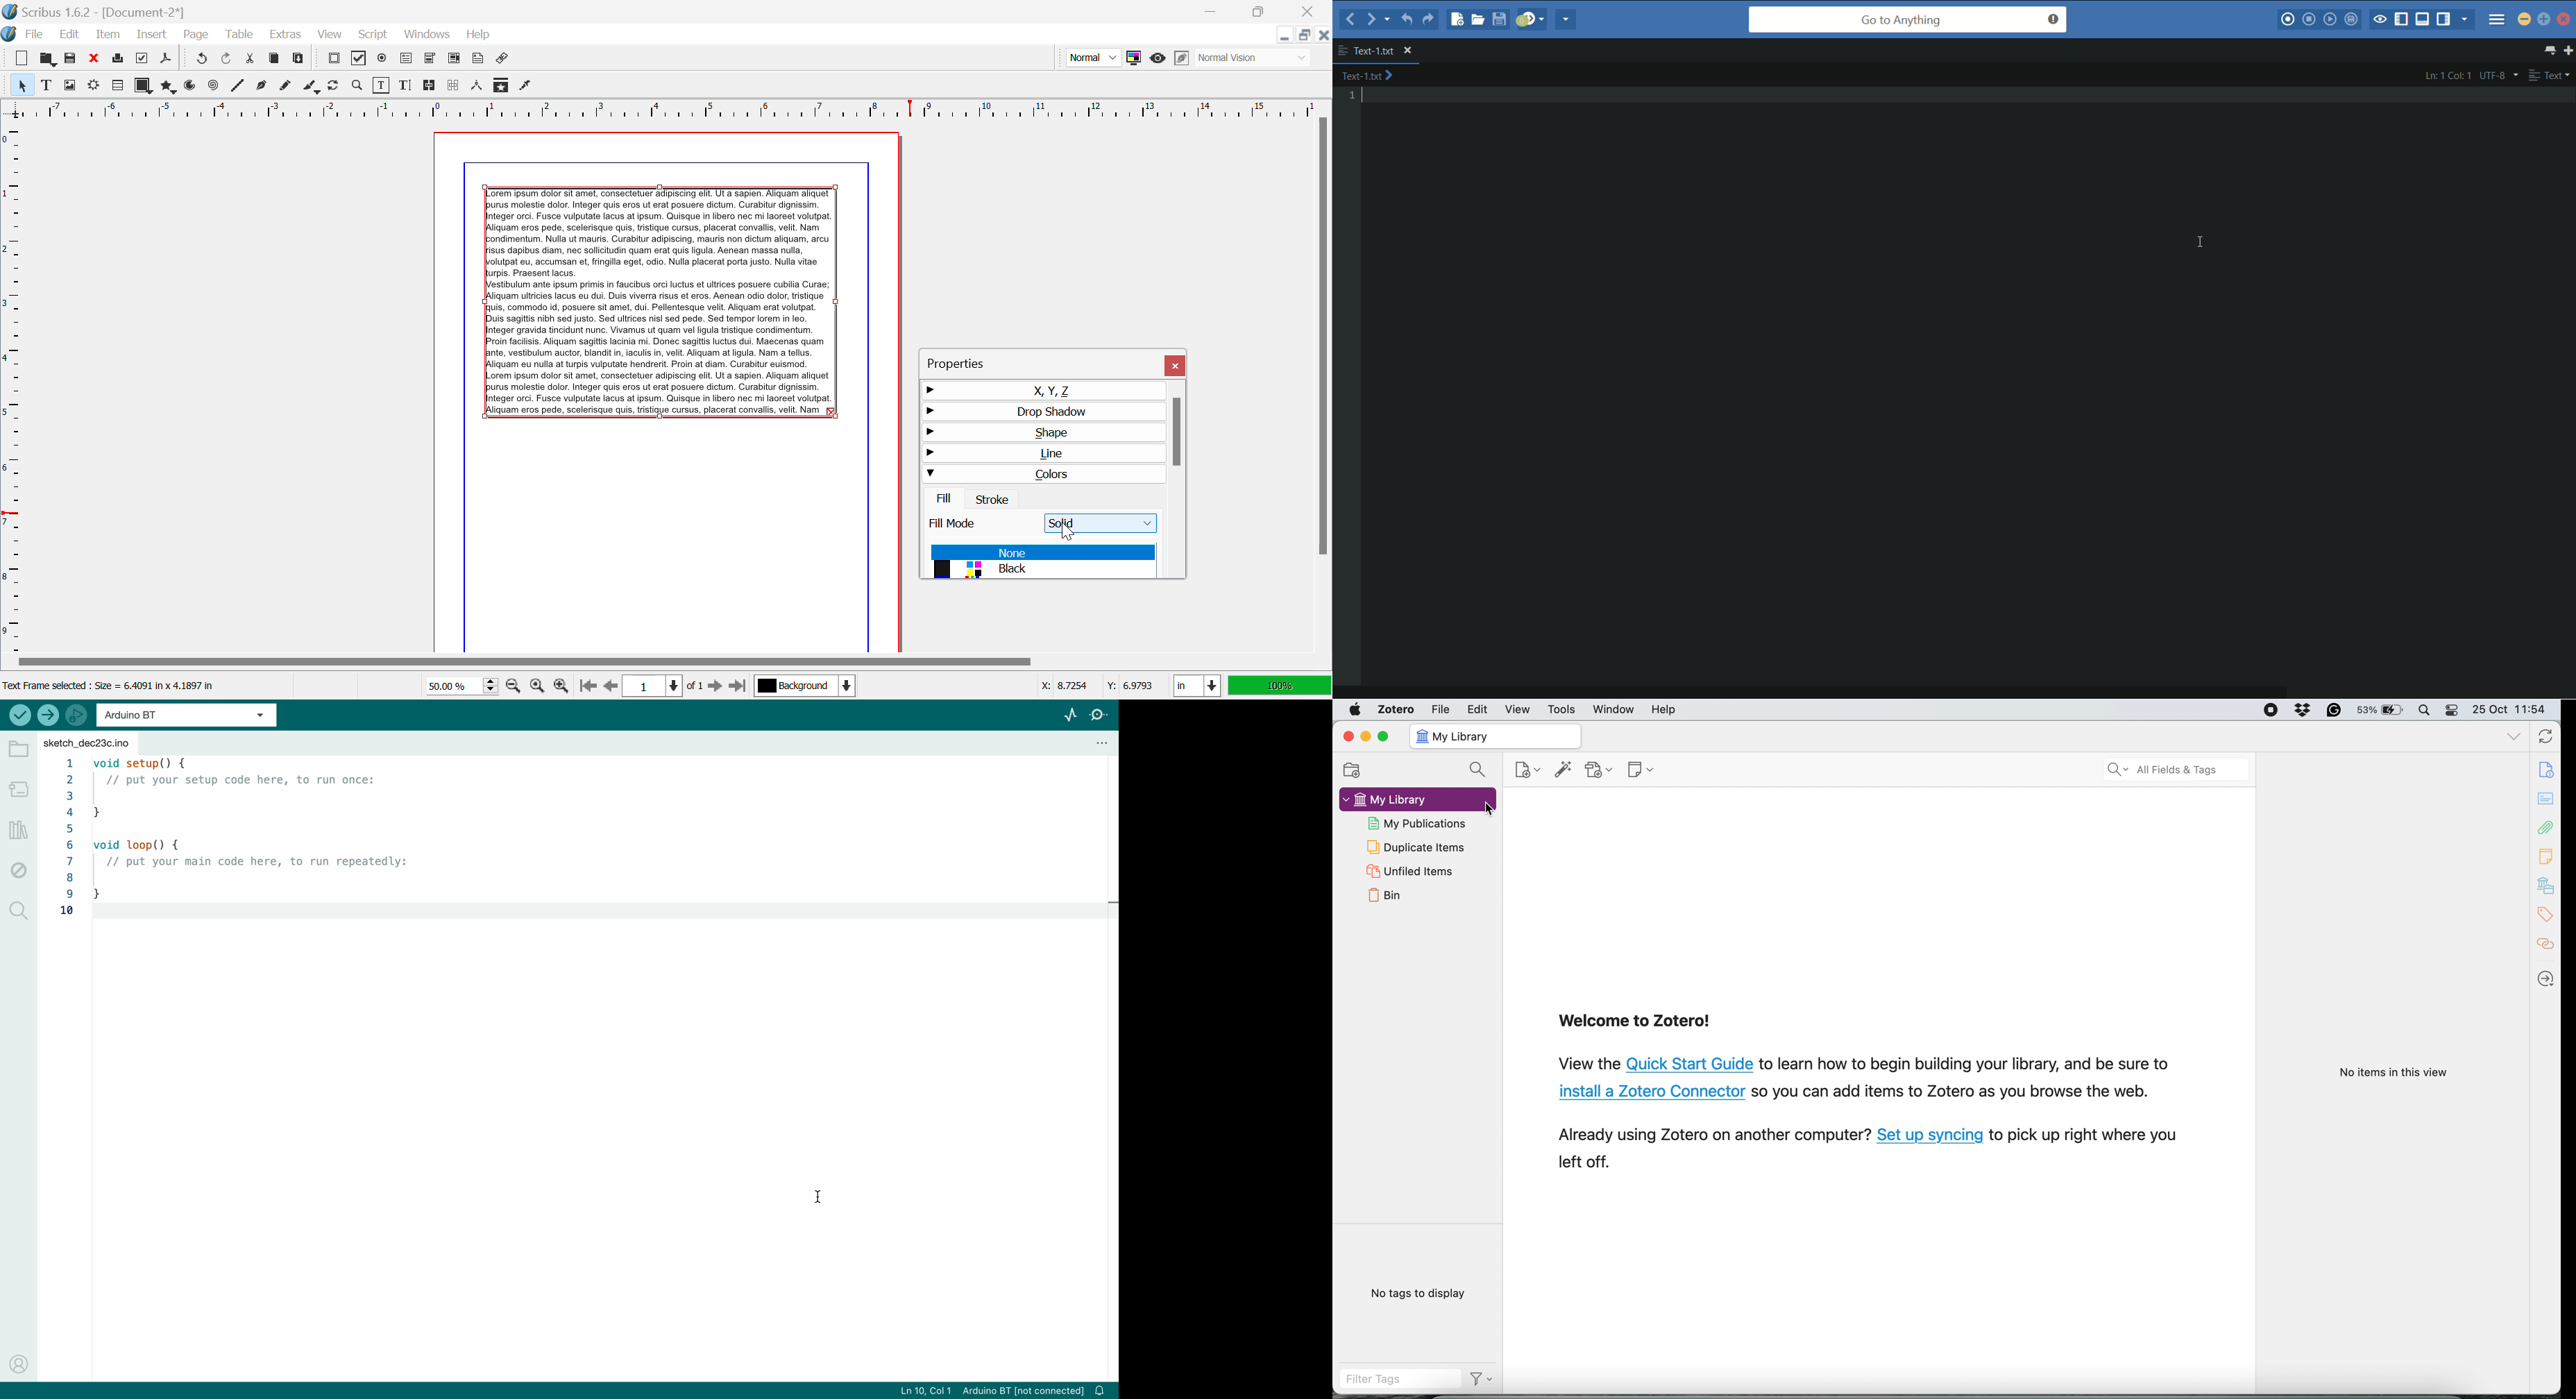  What do you see at coordinates (537, 686) in the screenshot?
I see `Zoom to 100%` at bounding box center [537, 686].